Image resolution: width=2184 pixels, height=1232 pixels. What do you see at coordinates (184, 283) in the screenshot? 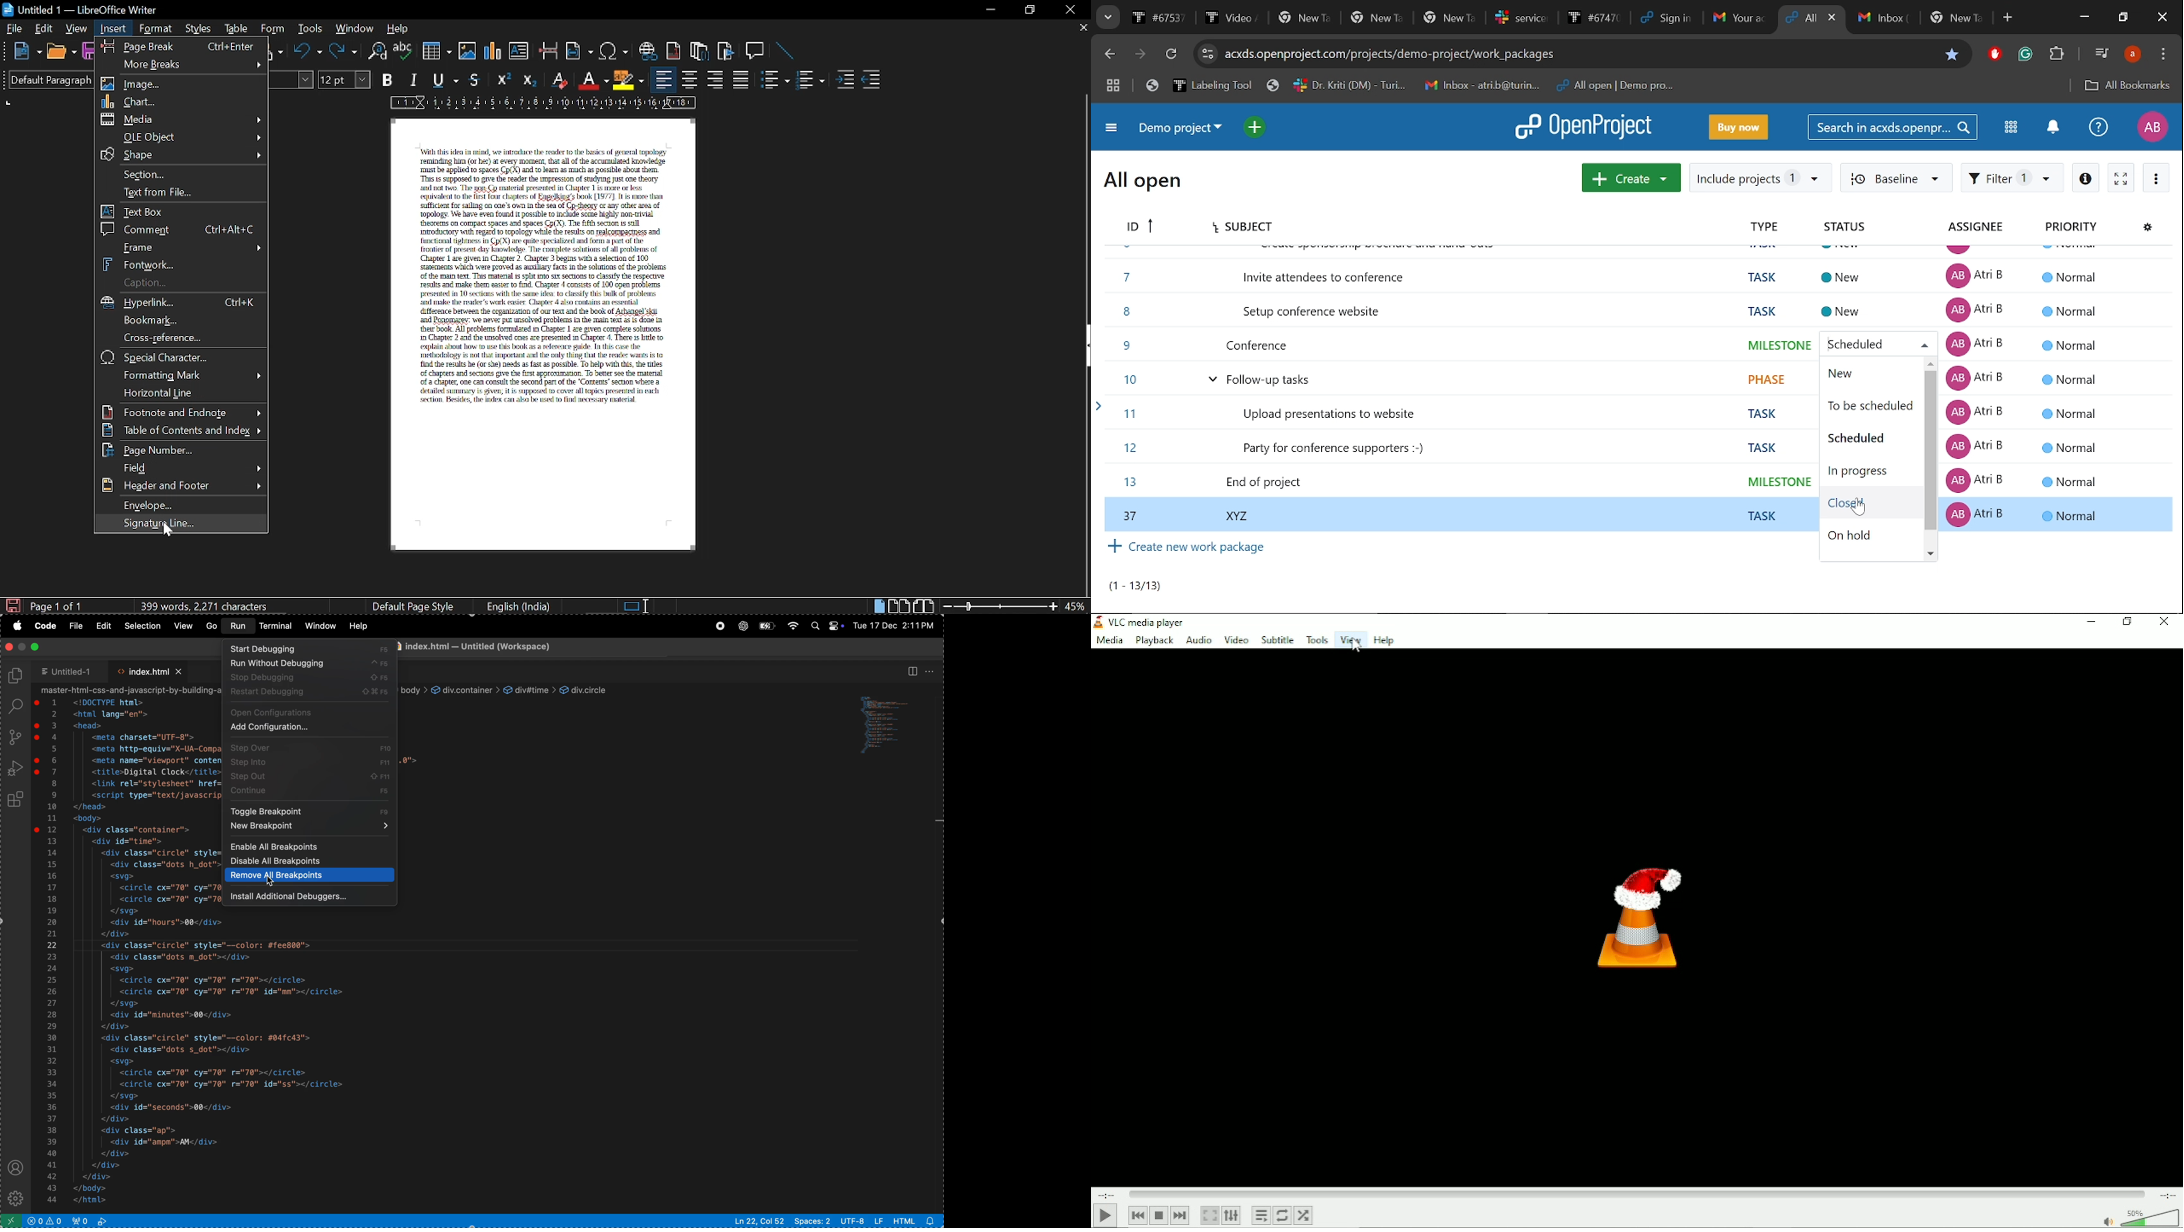
I see `caption` at bounding box center [184, 283].